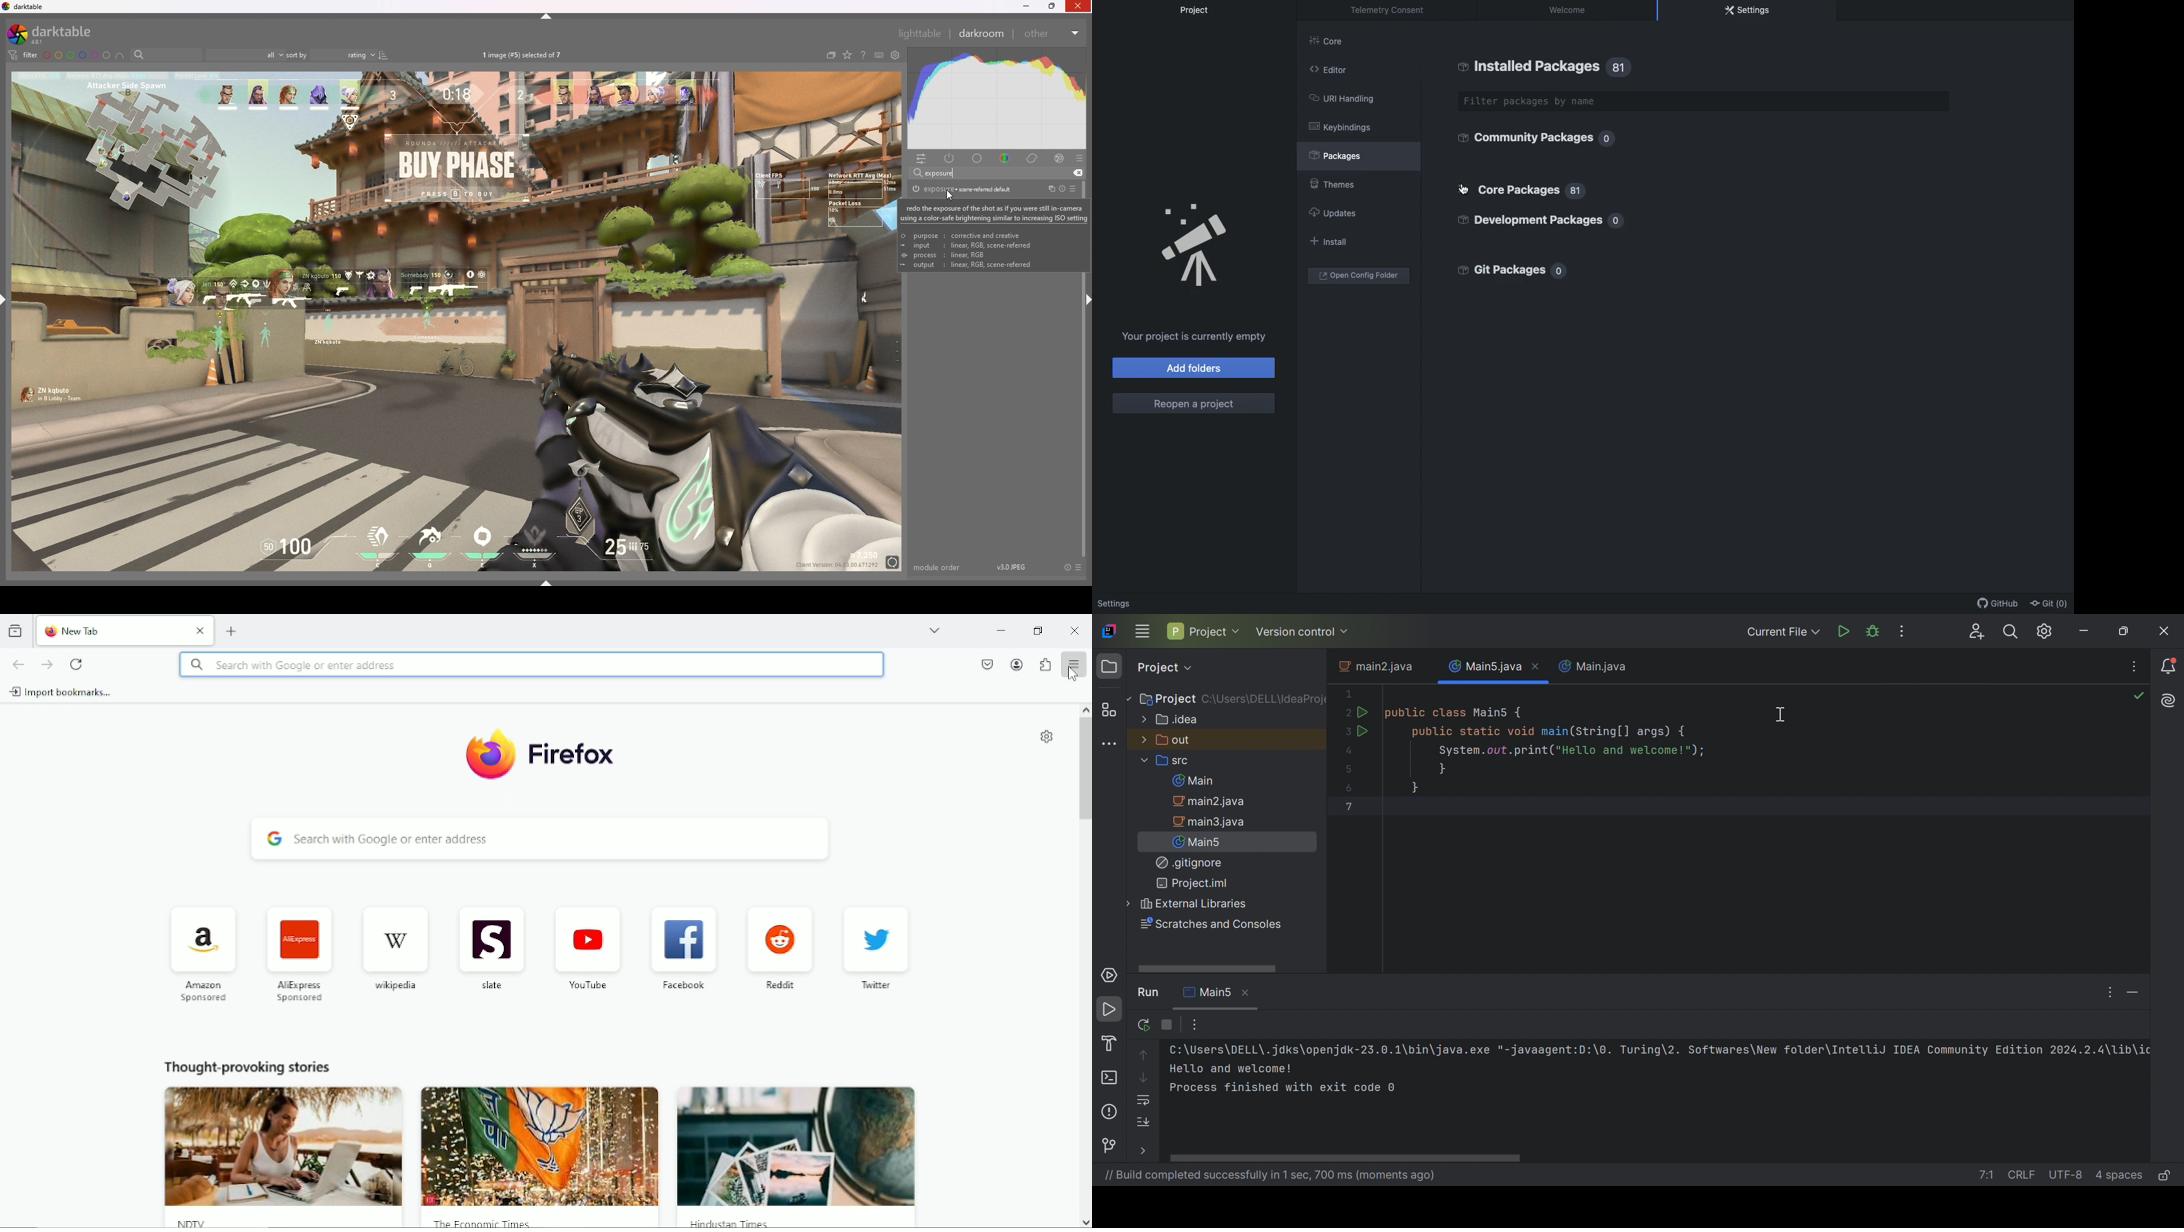 This screenshot has height=1232, width=2184. Describe the element at coordinates (1012, 567) in the screenshot. I see `version` at that location.